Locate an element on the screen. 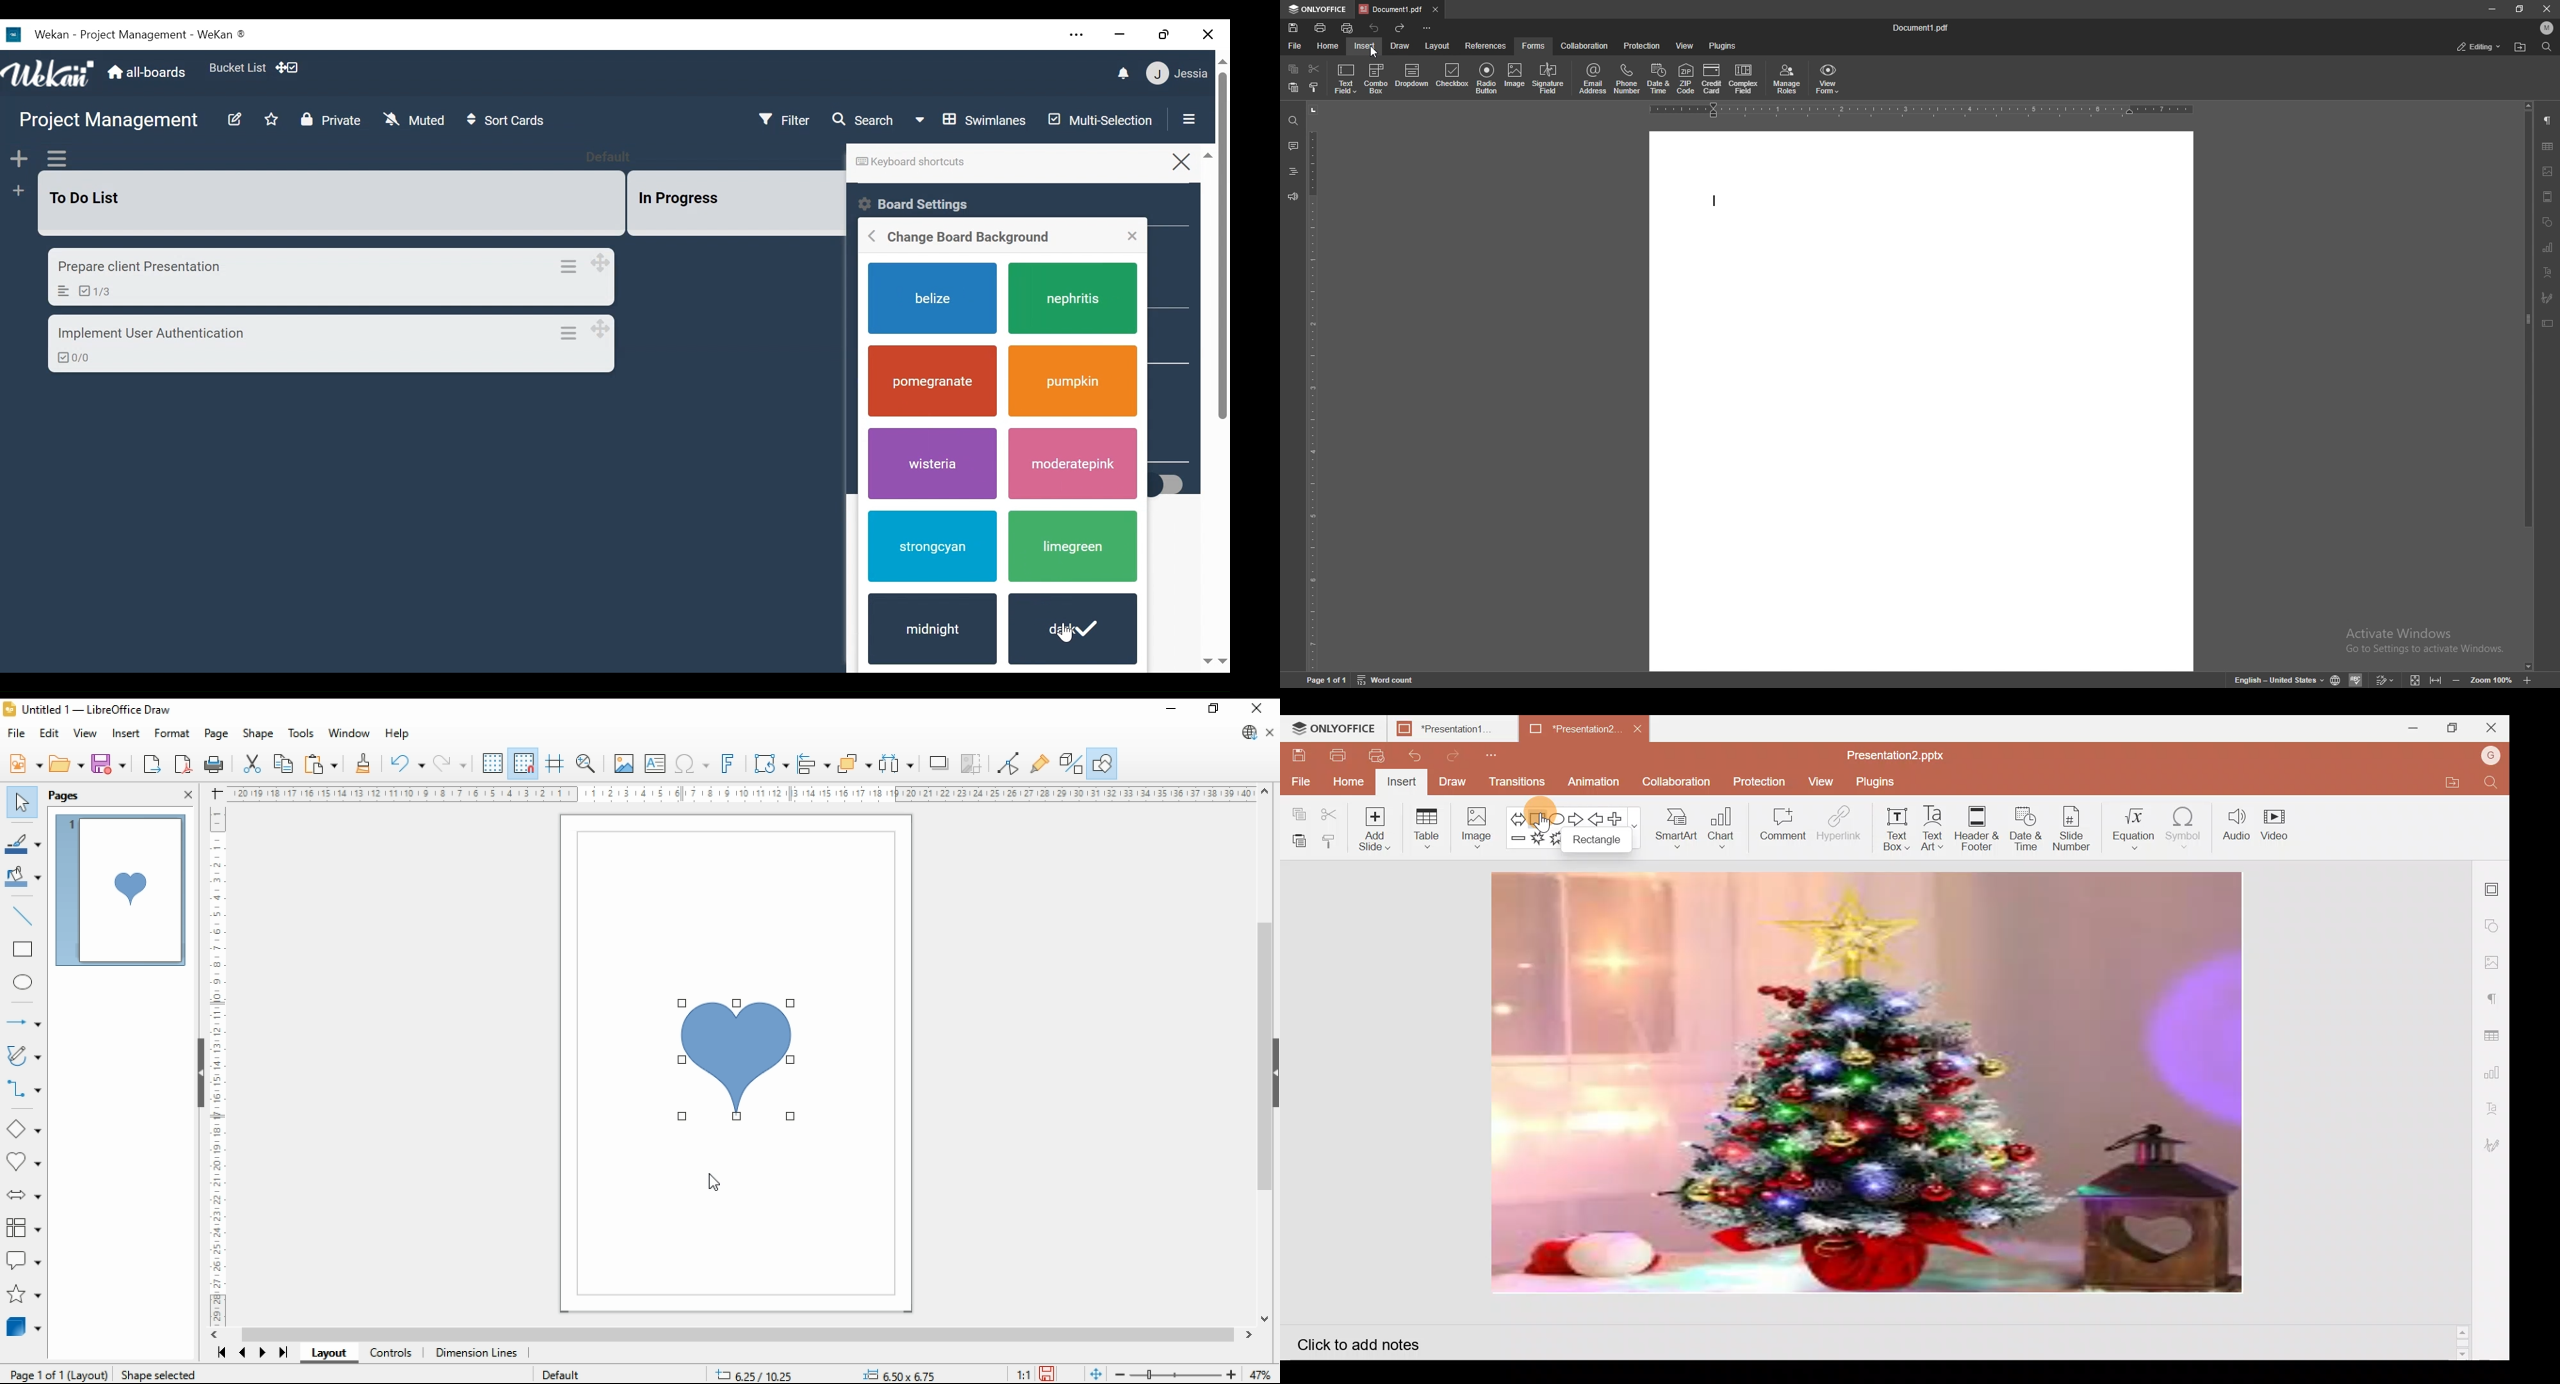 This screenshot has width=2576, height=1400. Presentation2.pptx is located at coordinates (1900, 754).